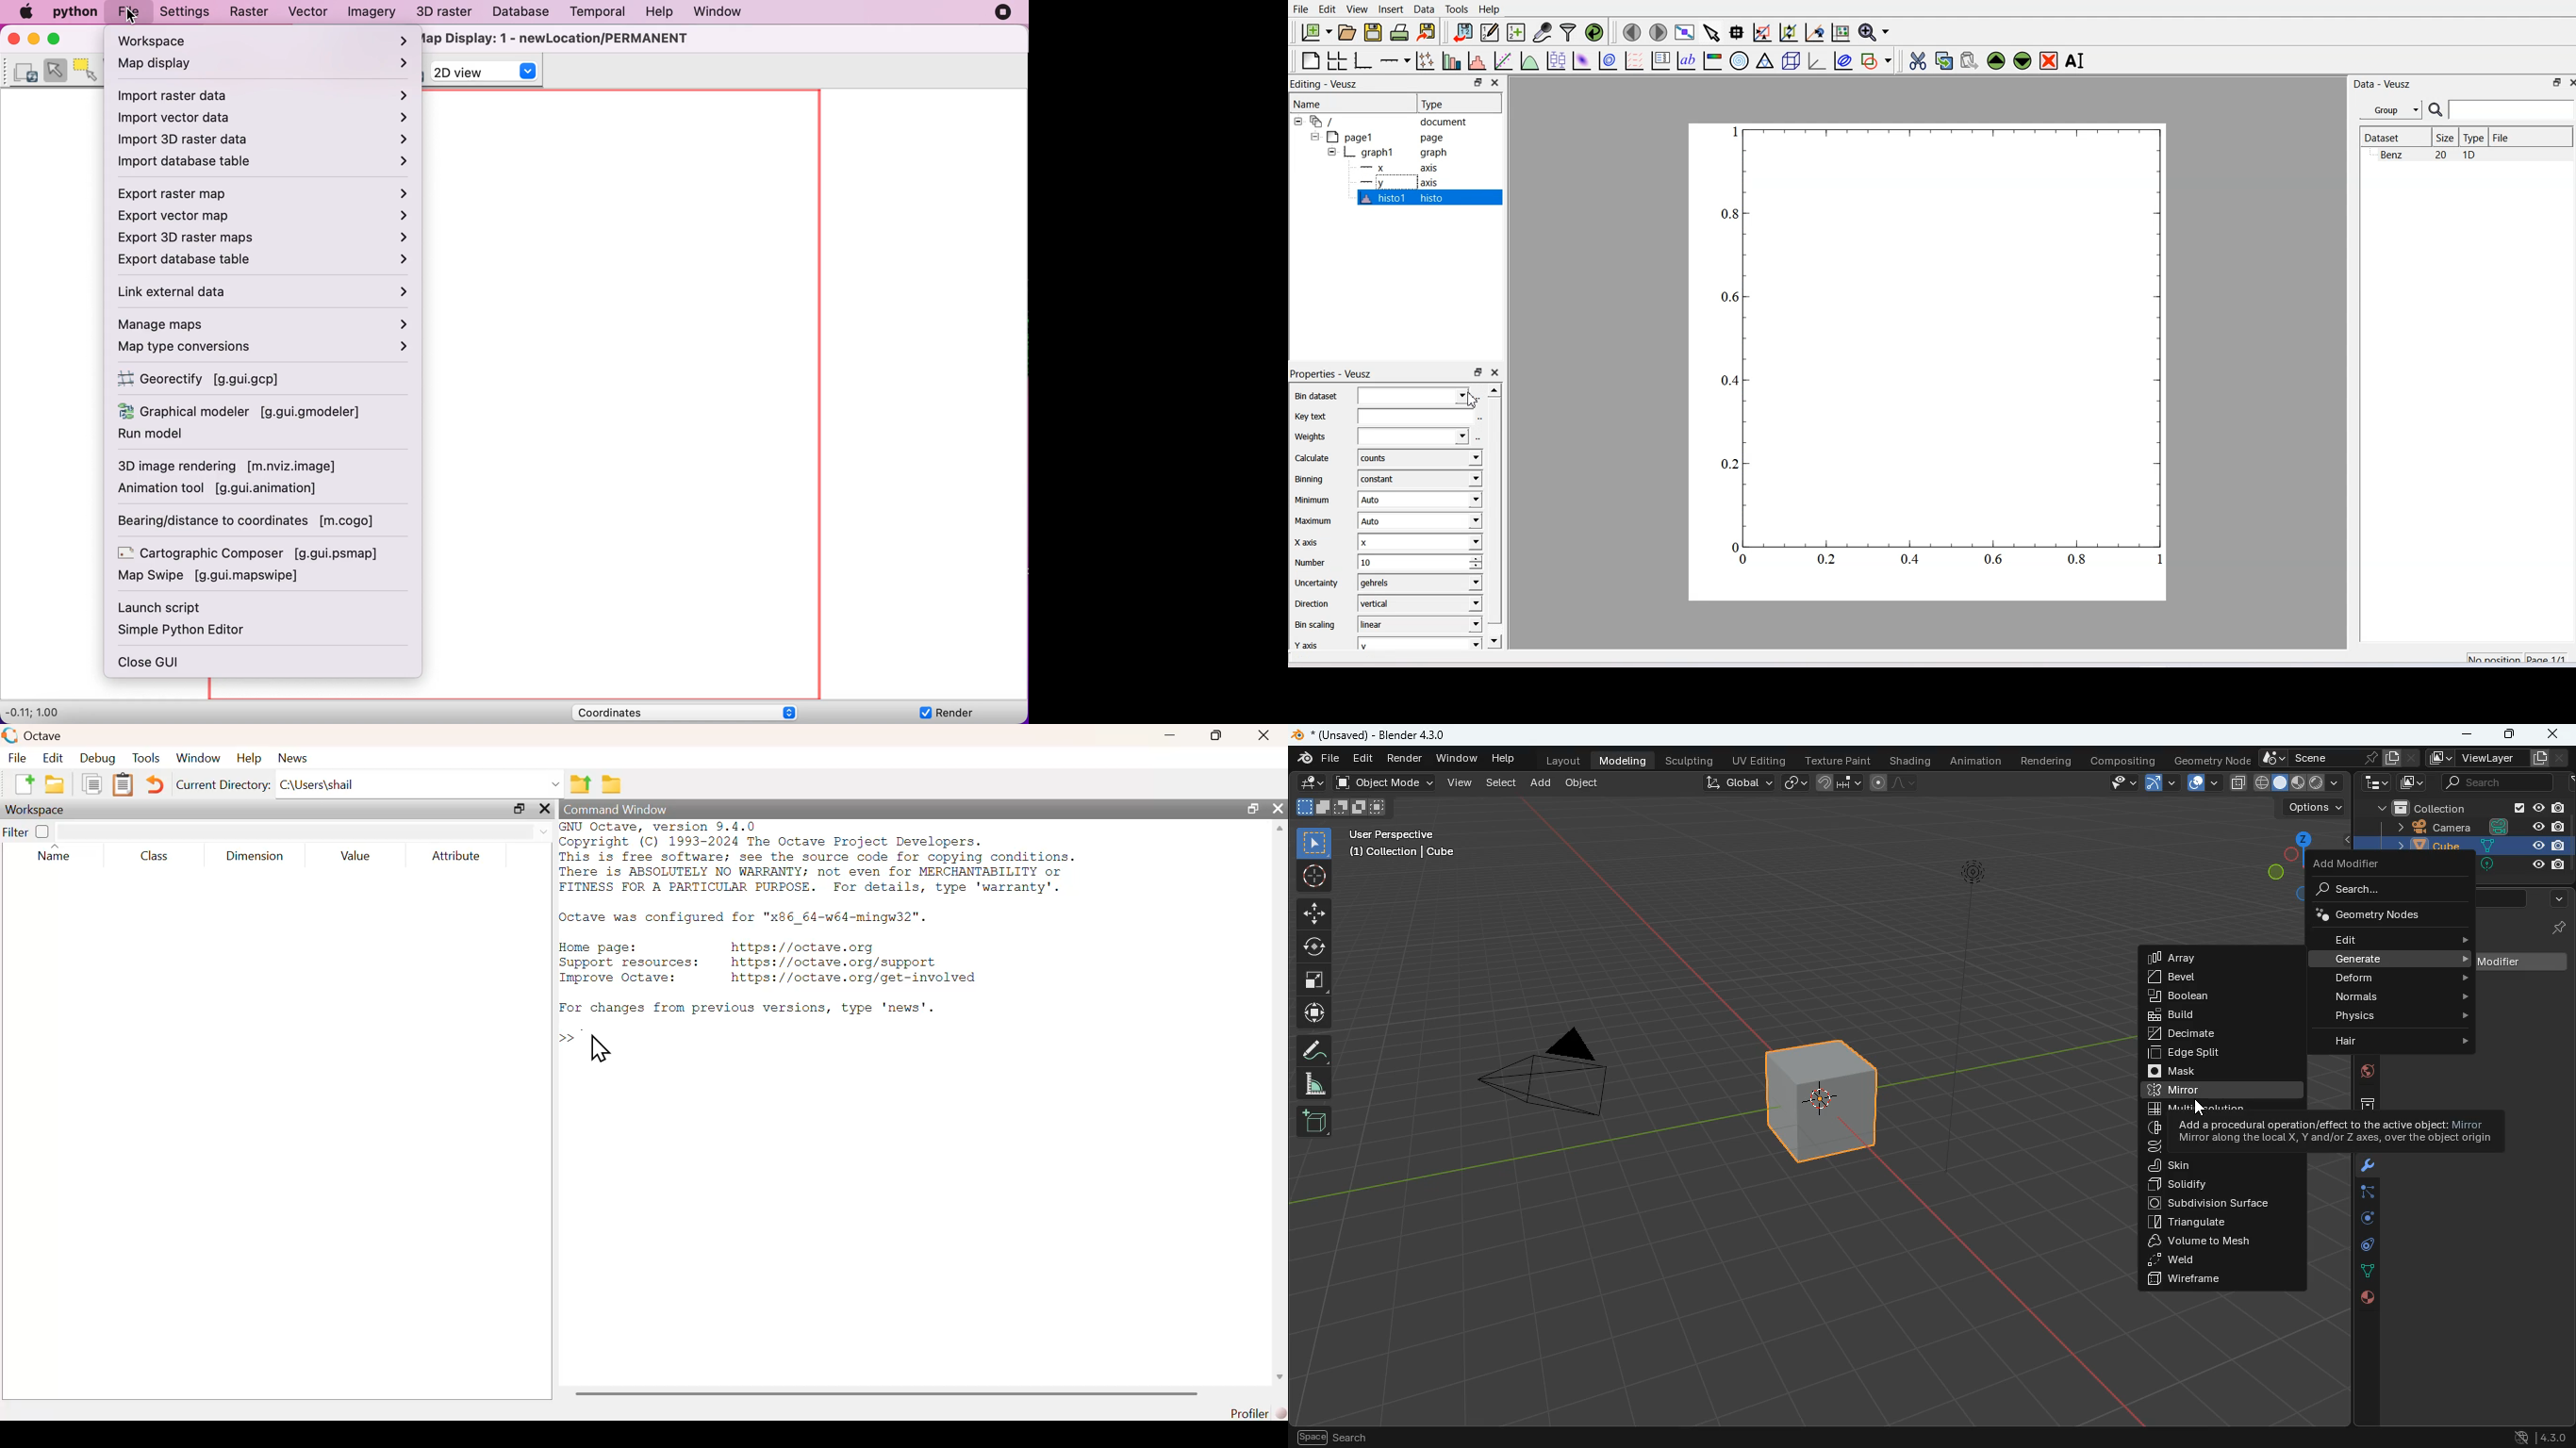 This screenshot has width=2576, height=1456. What do you see at coordinates (1495, 510) in the screenshot?
I see `Vertical scroll bar` at bounding box center [1495, 510].